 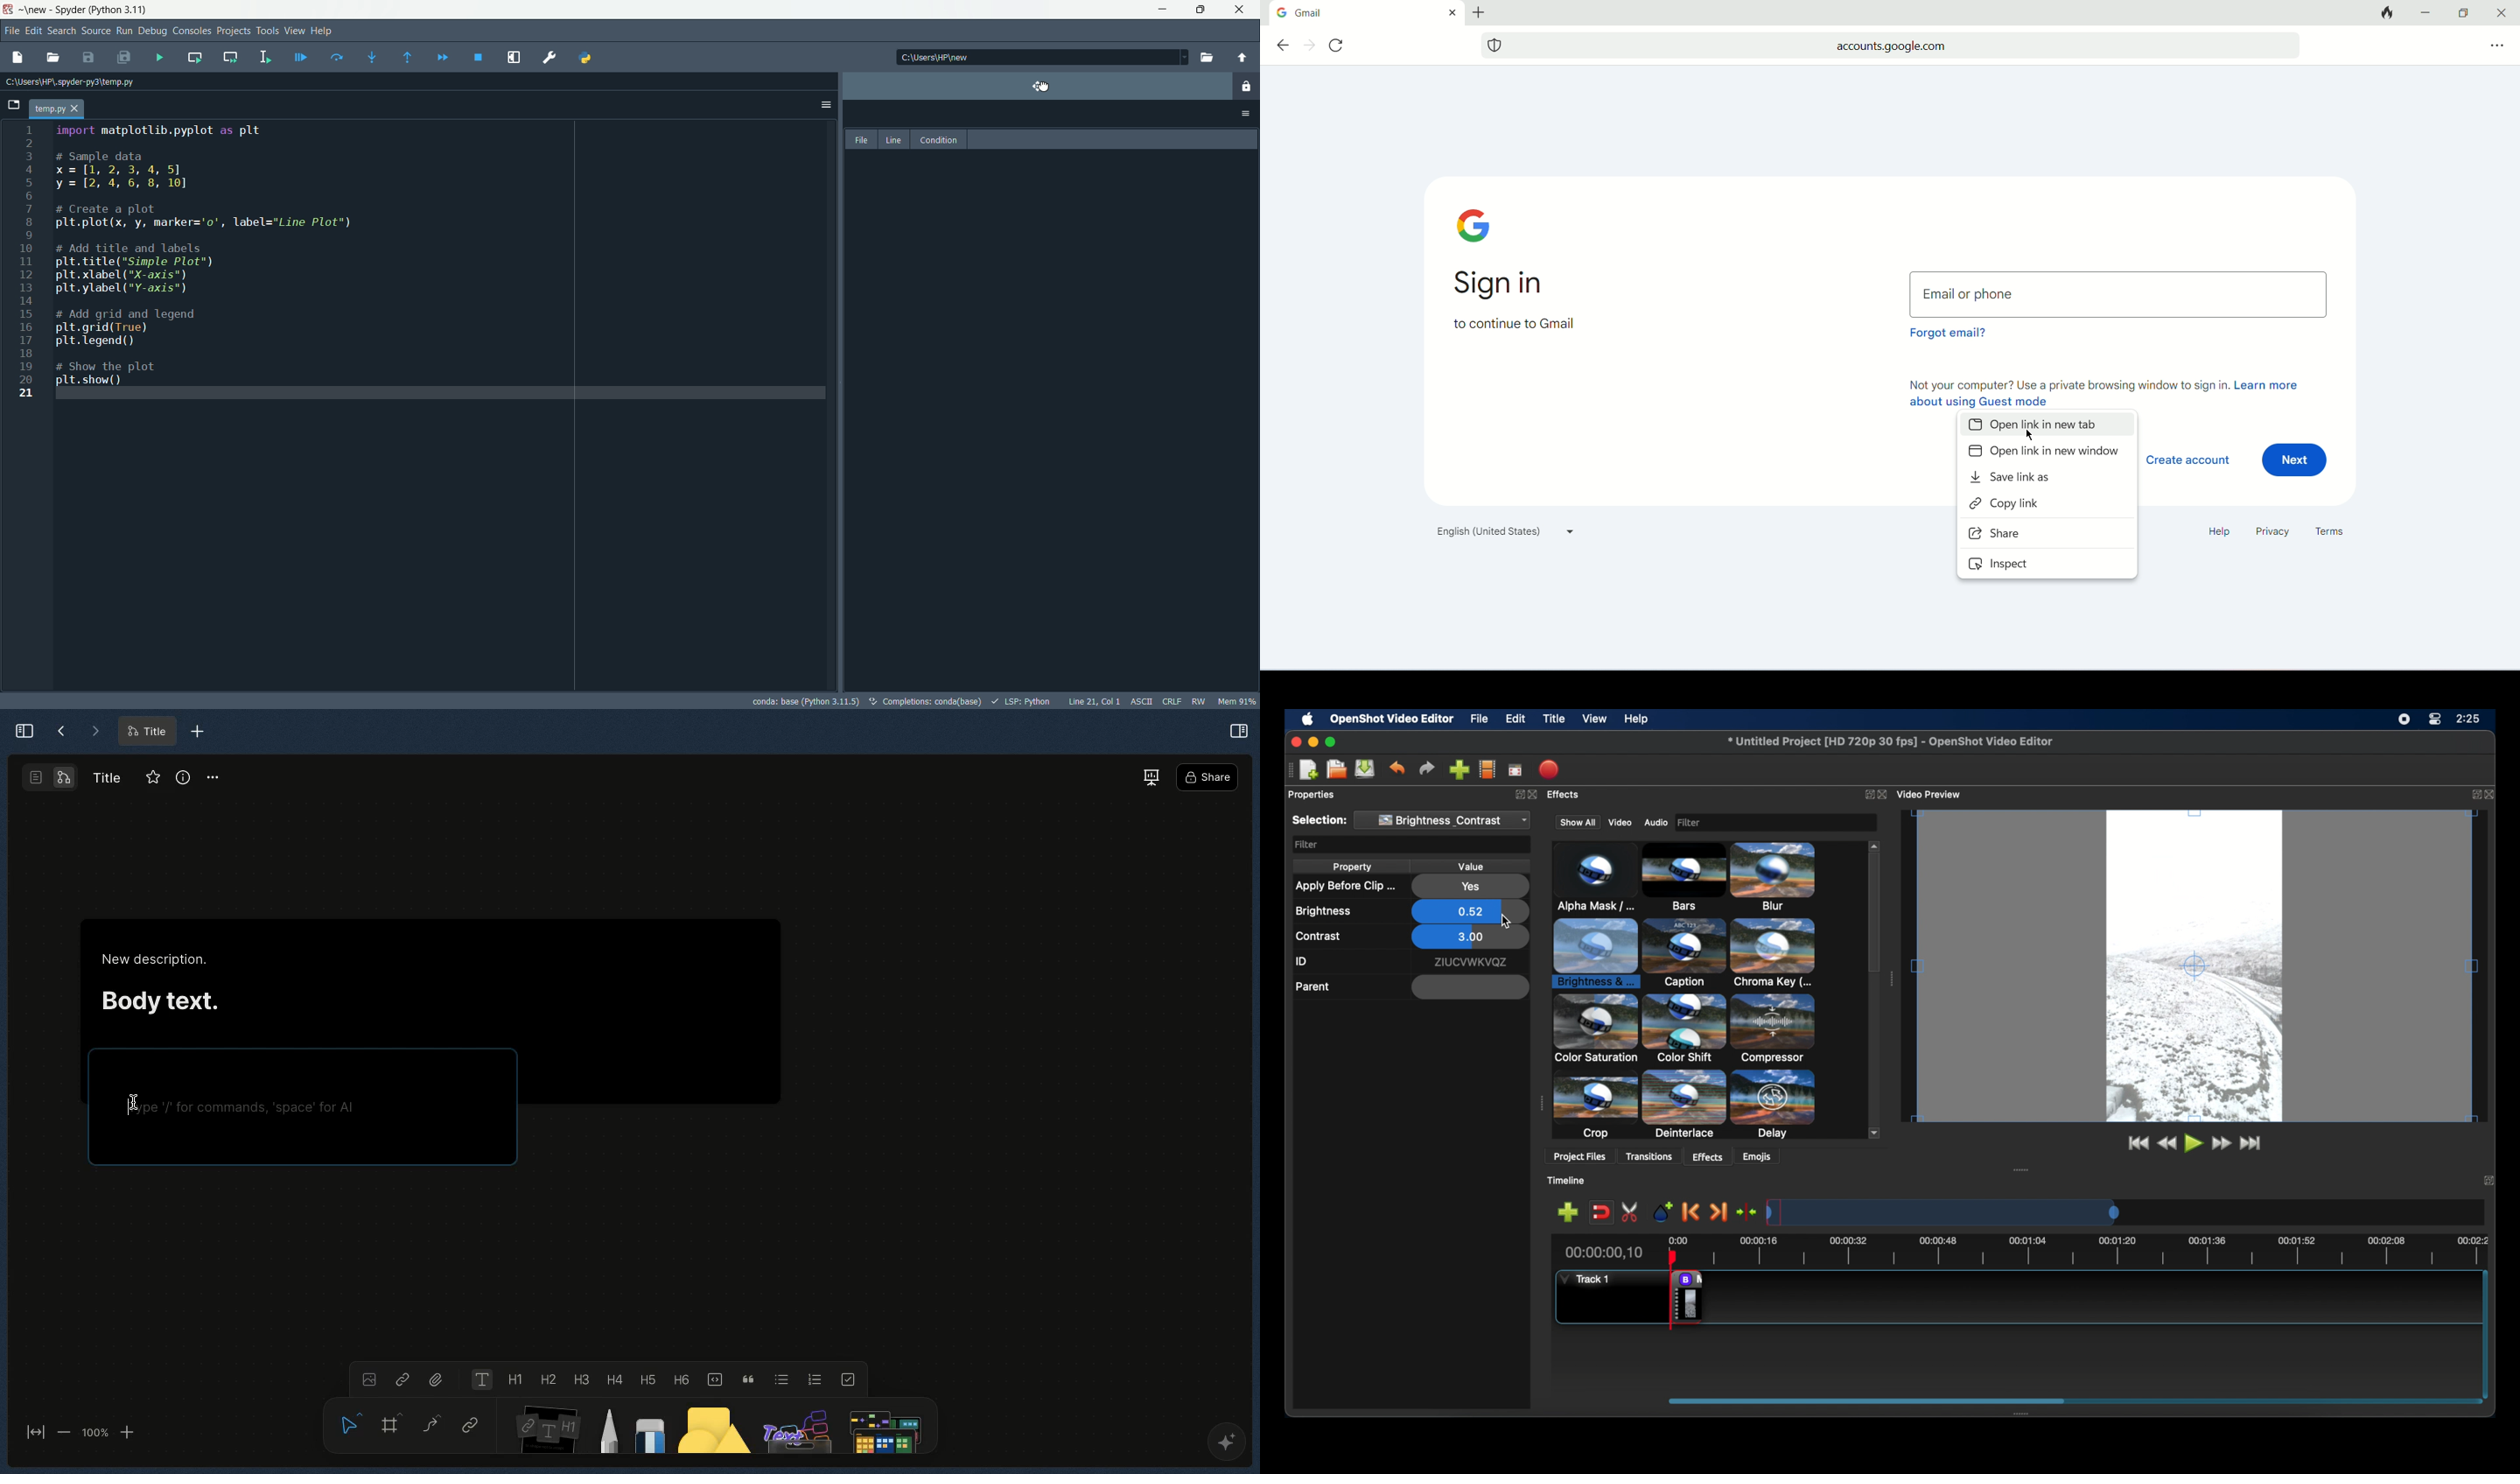 What do you see at coordinates (192, 57) in the screenshot?
I see `run current cell` at bounding box center [192, 57].